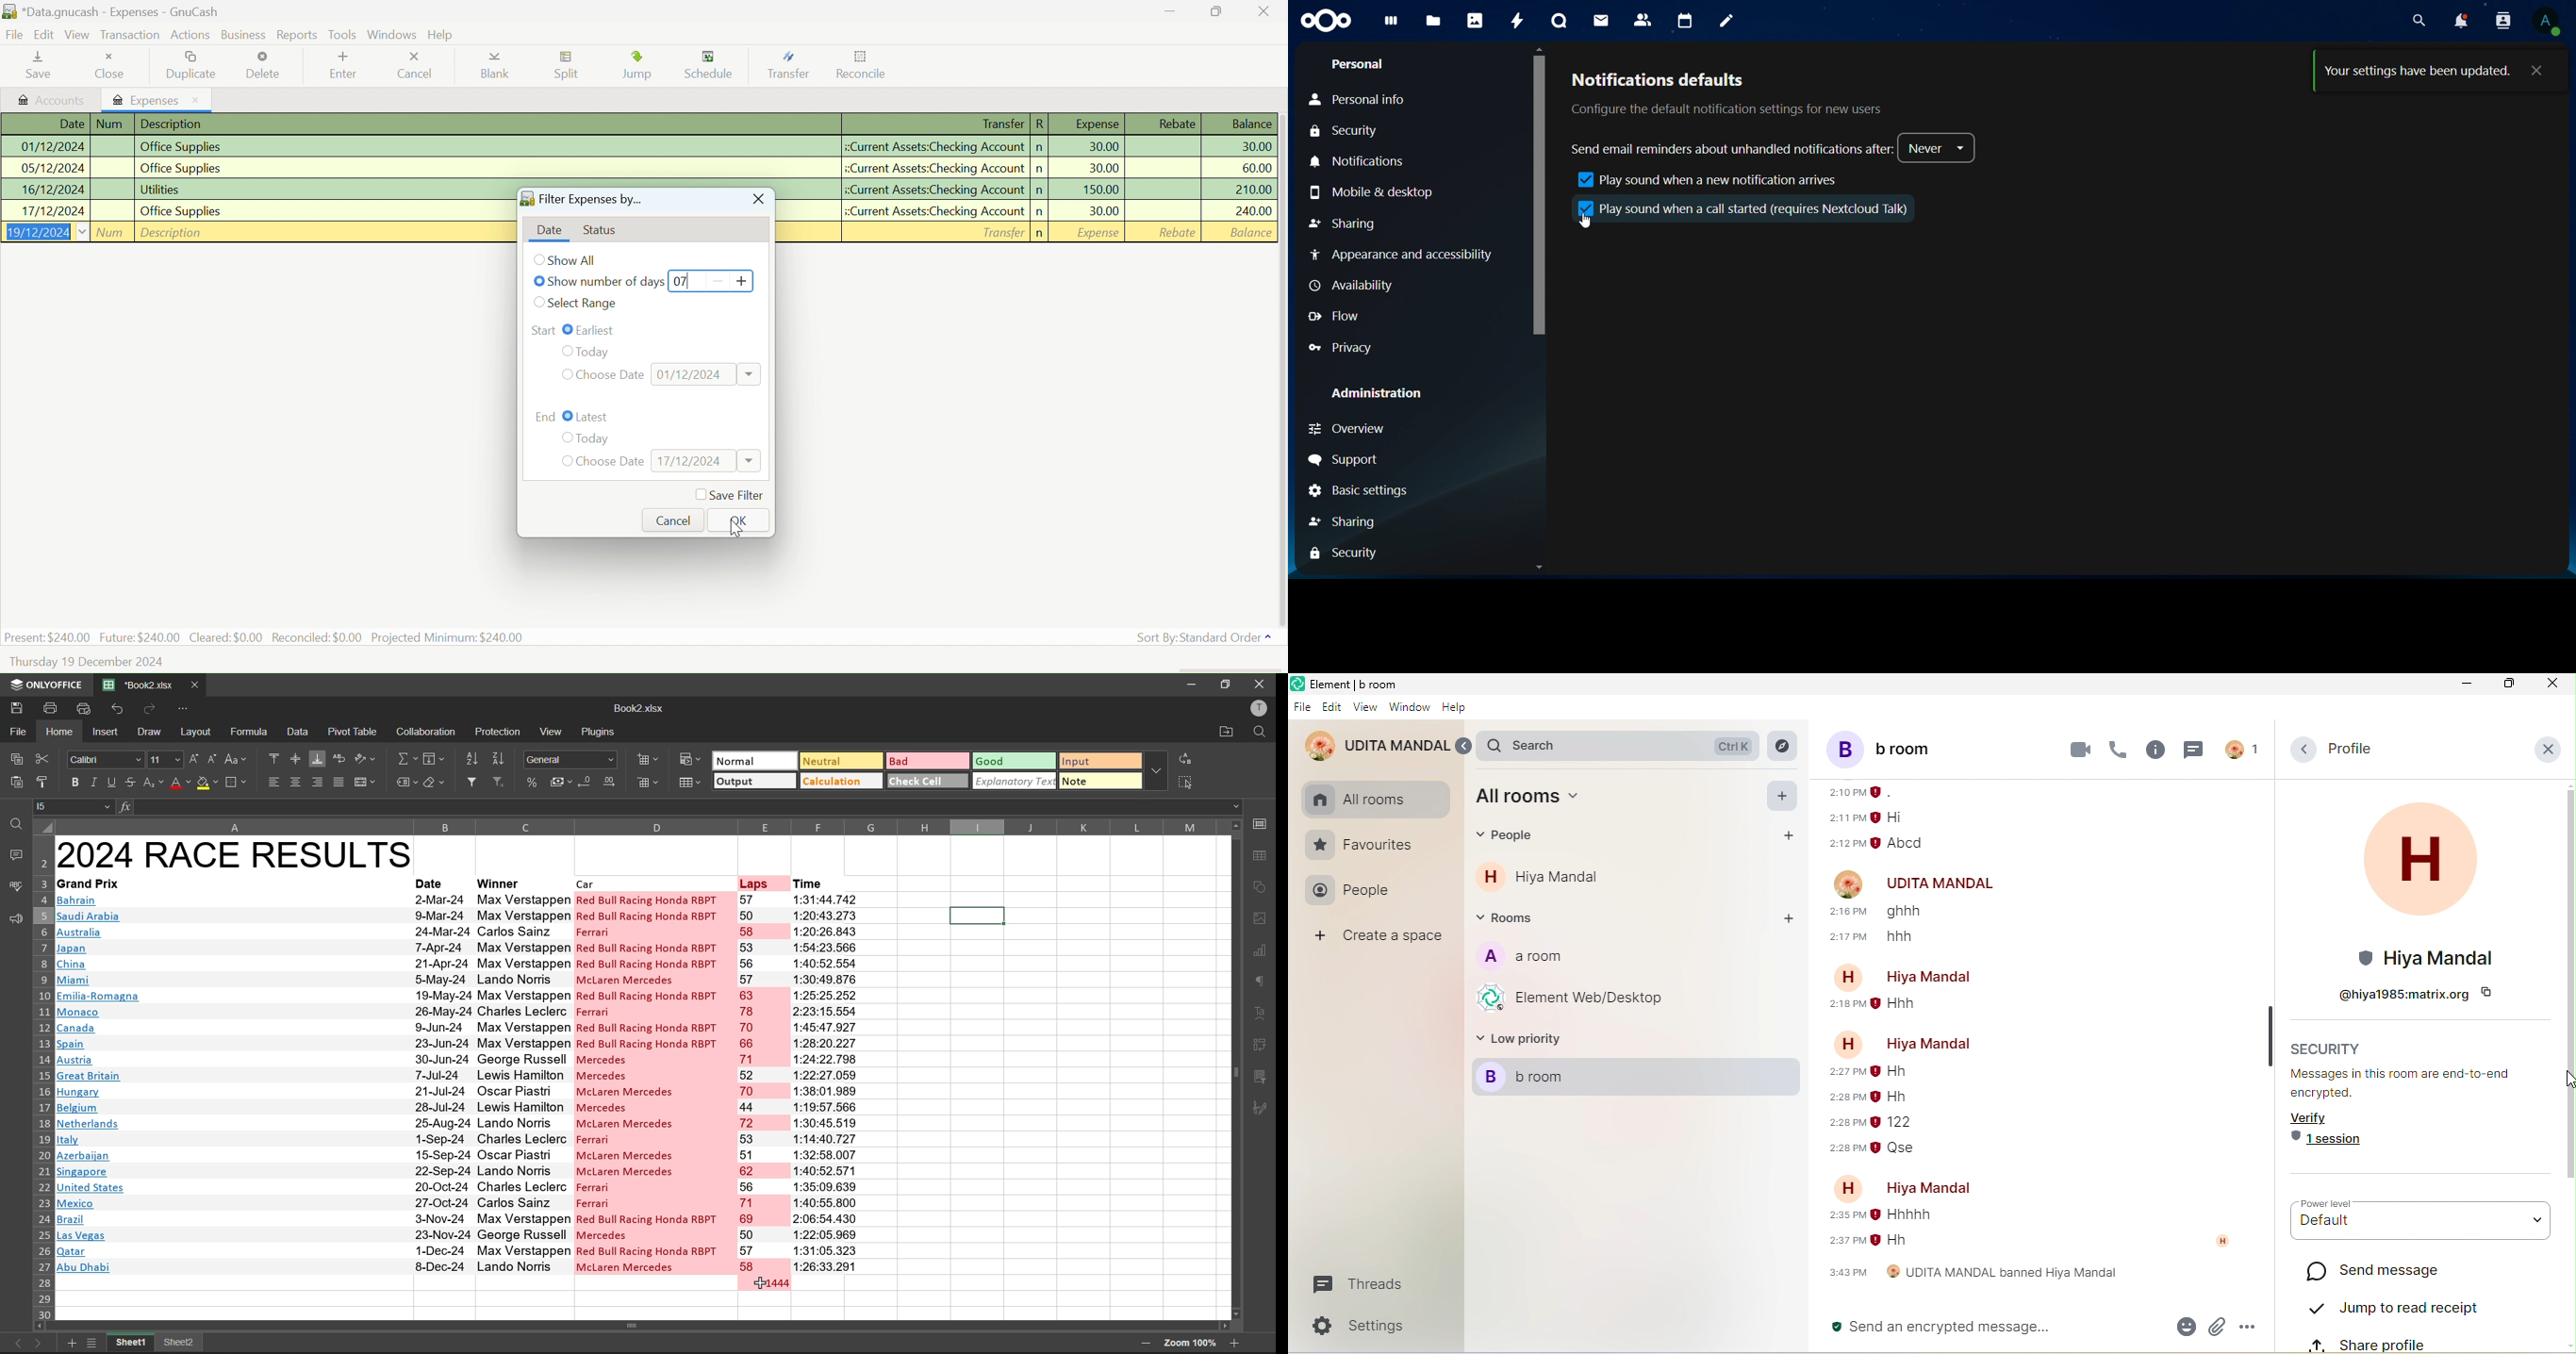 This screenshot has width=2576, height=1372. Describe the element at coordinates (1034, 211) in the screenshot. I see `Office Supplies Transaction` at that location.